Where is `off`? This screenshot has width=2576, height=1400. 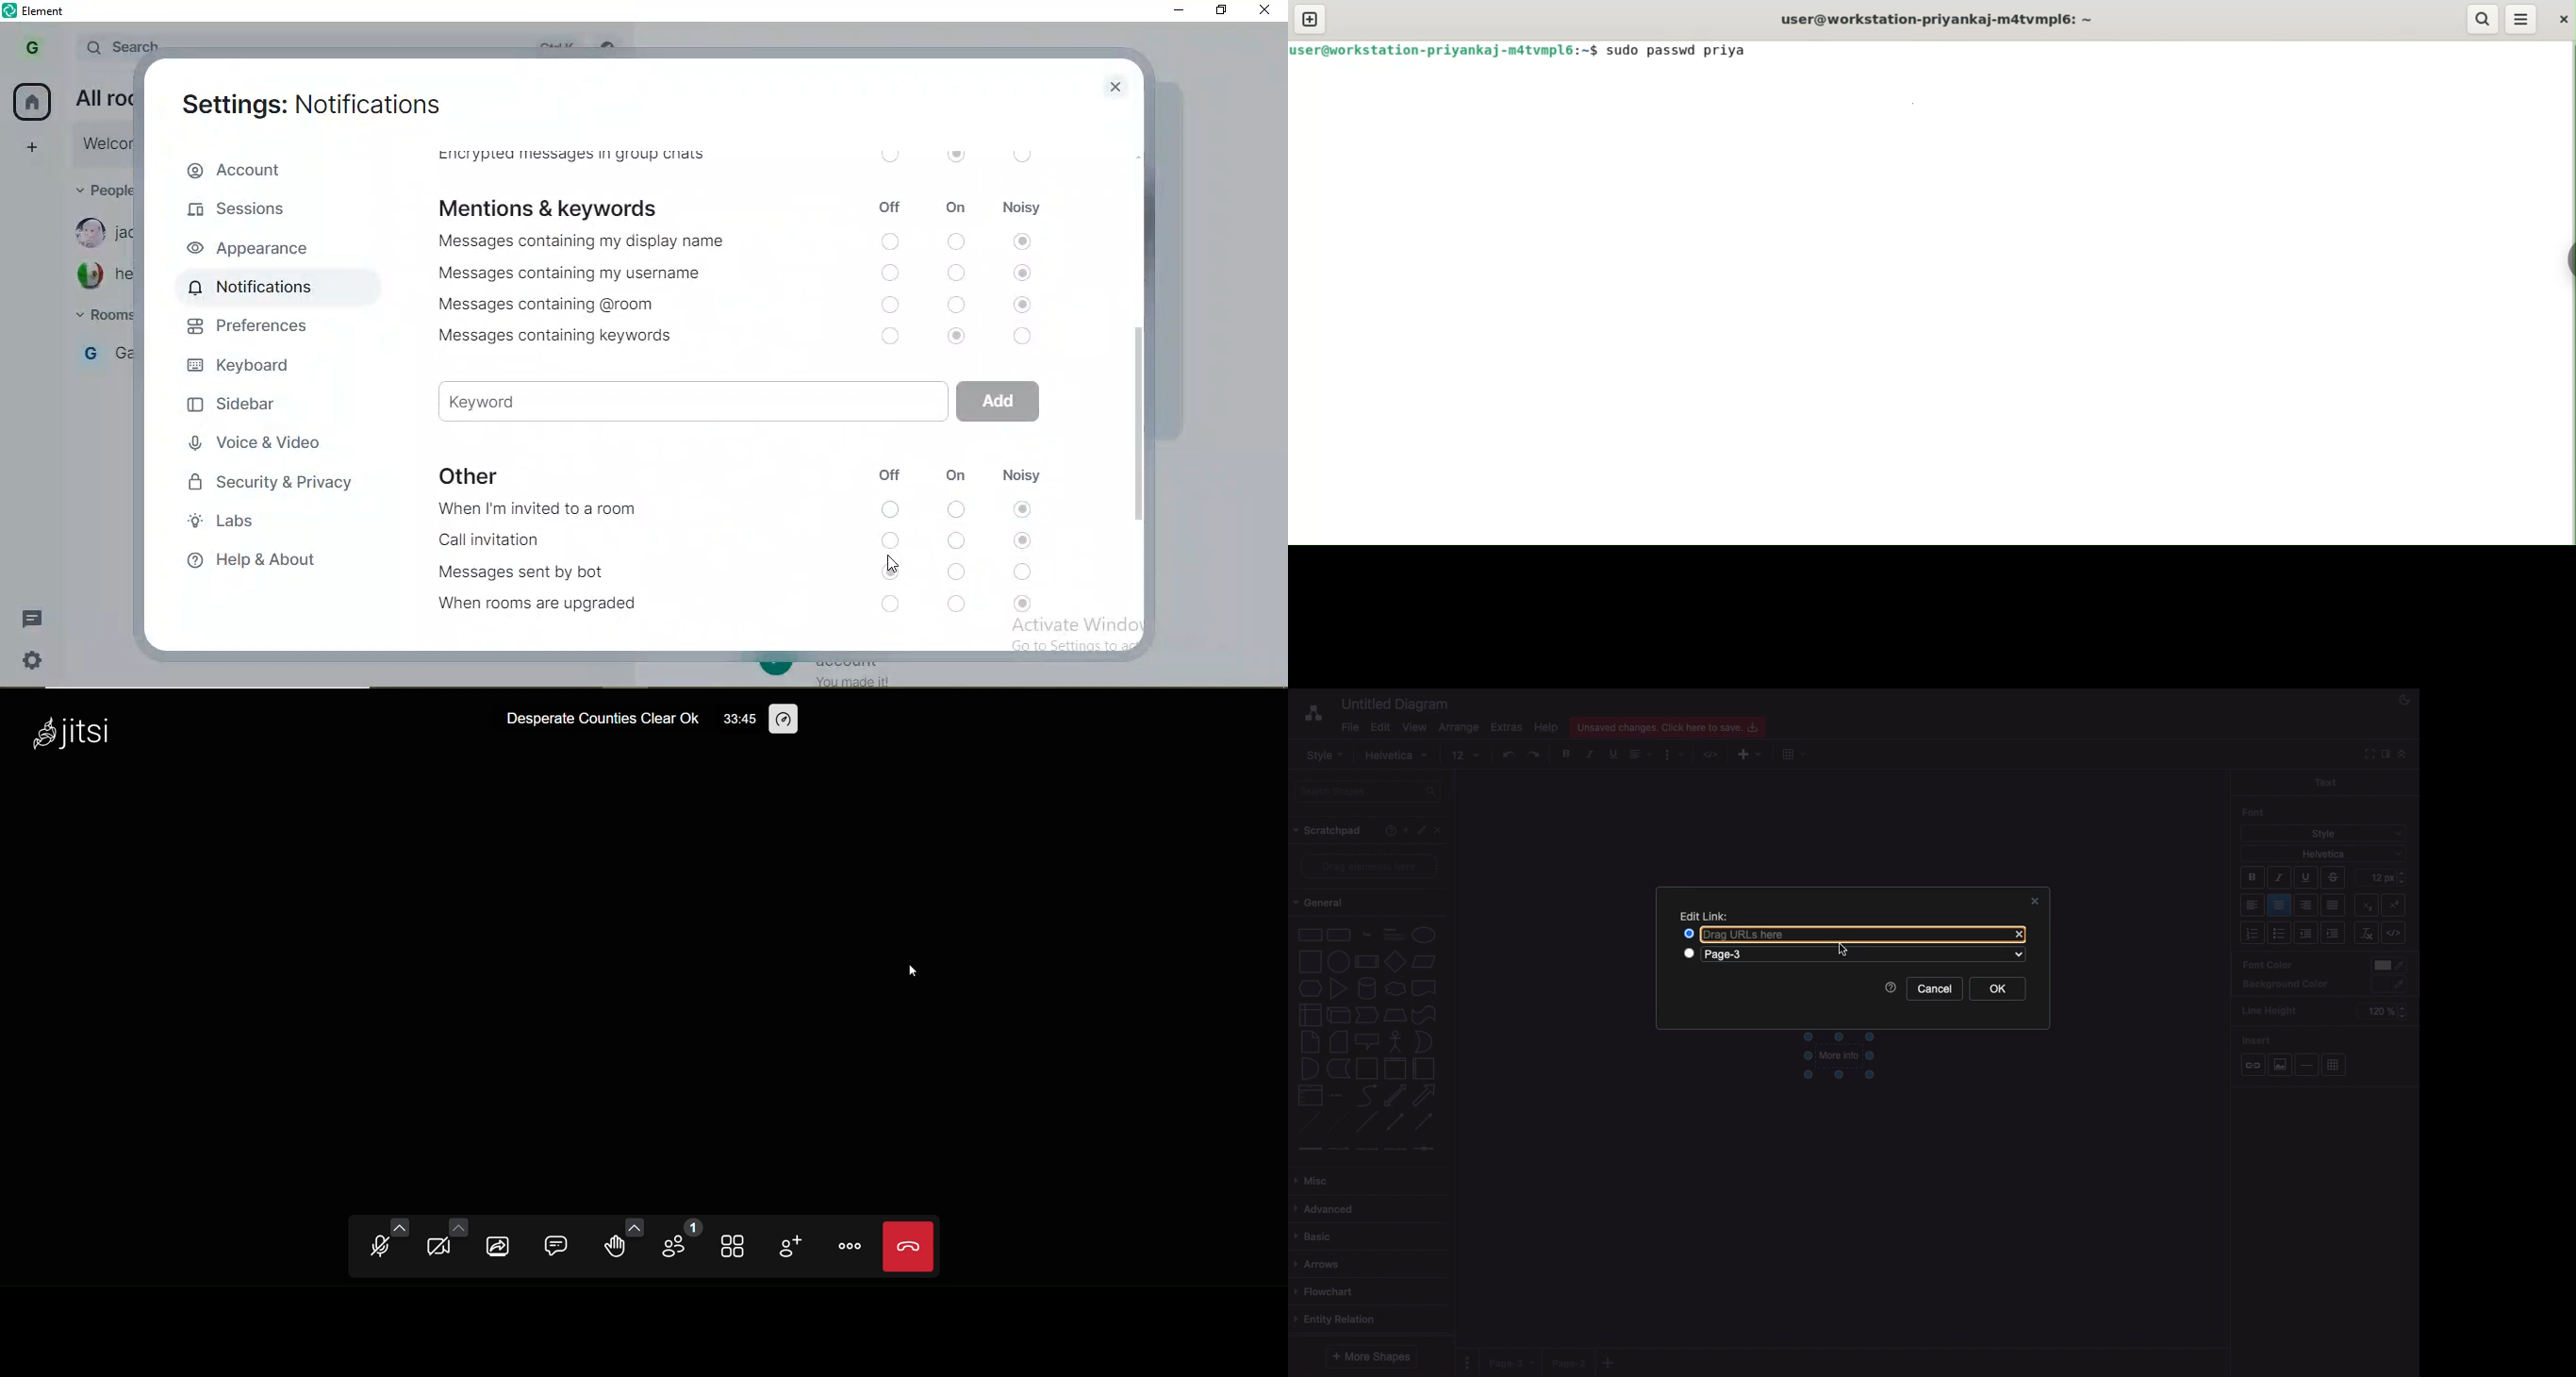
off is located at coordinates (889, 206).